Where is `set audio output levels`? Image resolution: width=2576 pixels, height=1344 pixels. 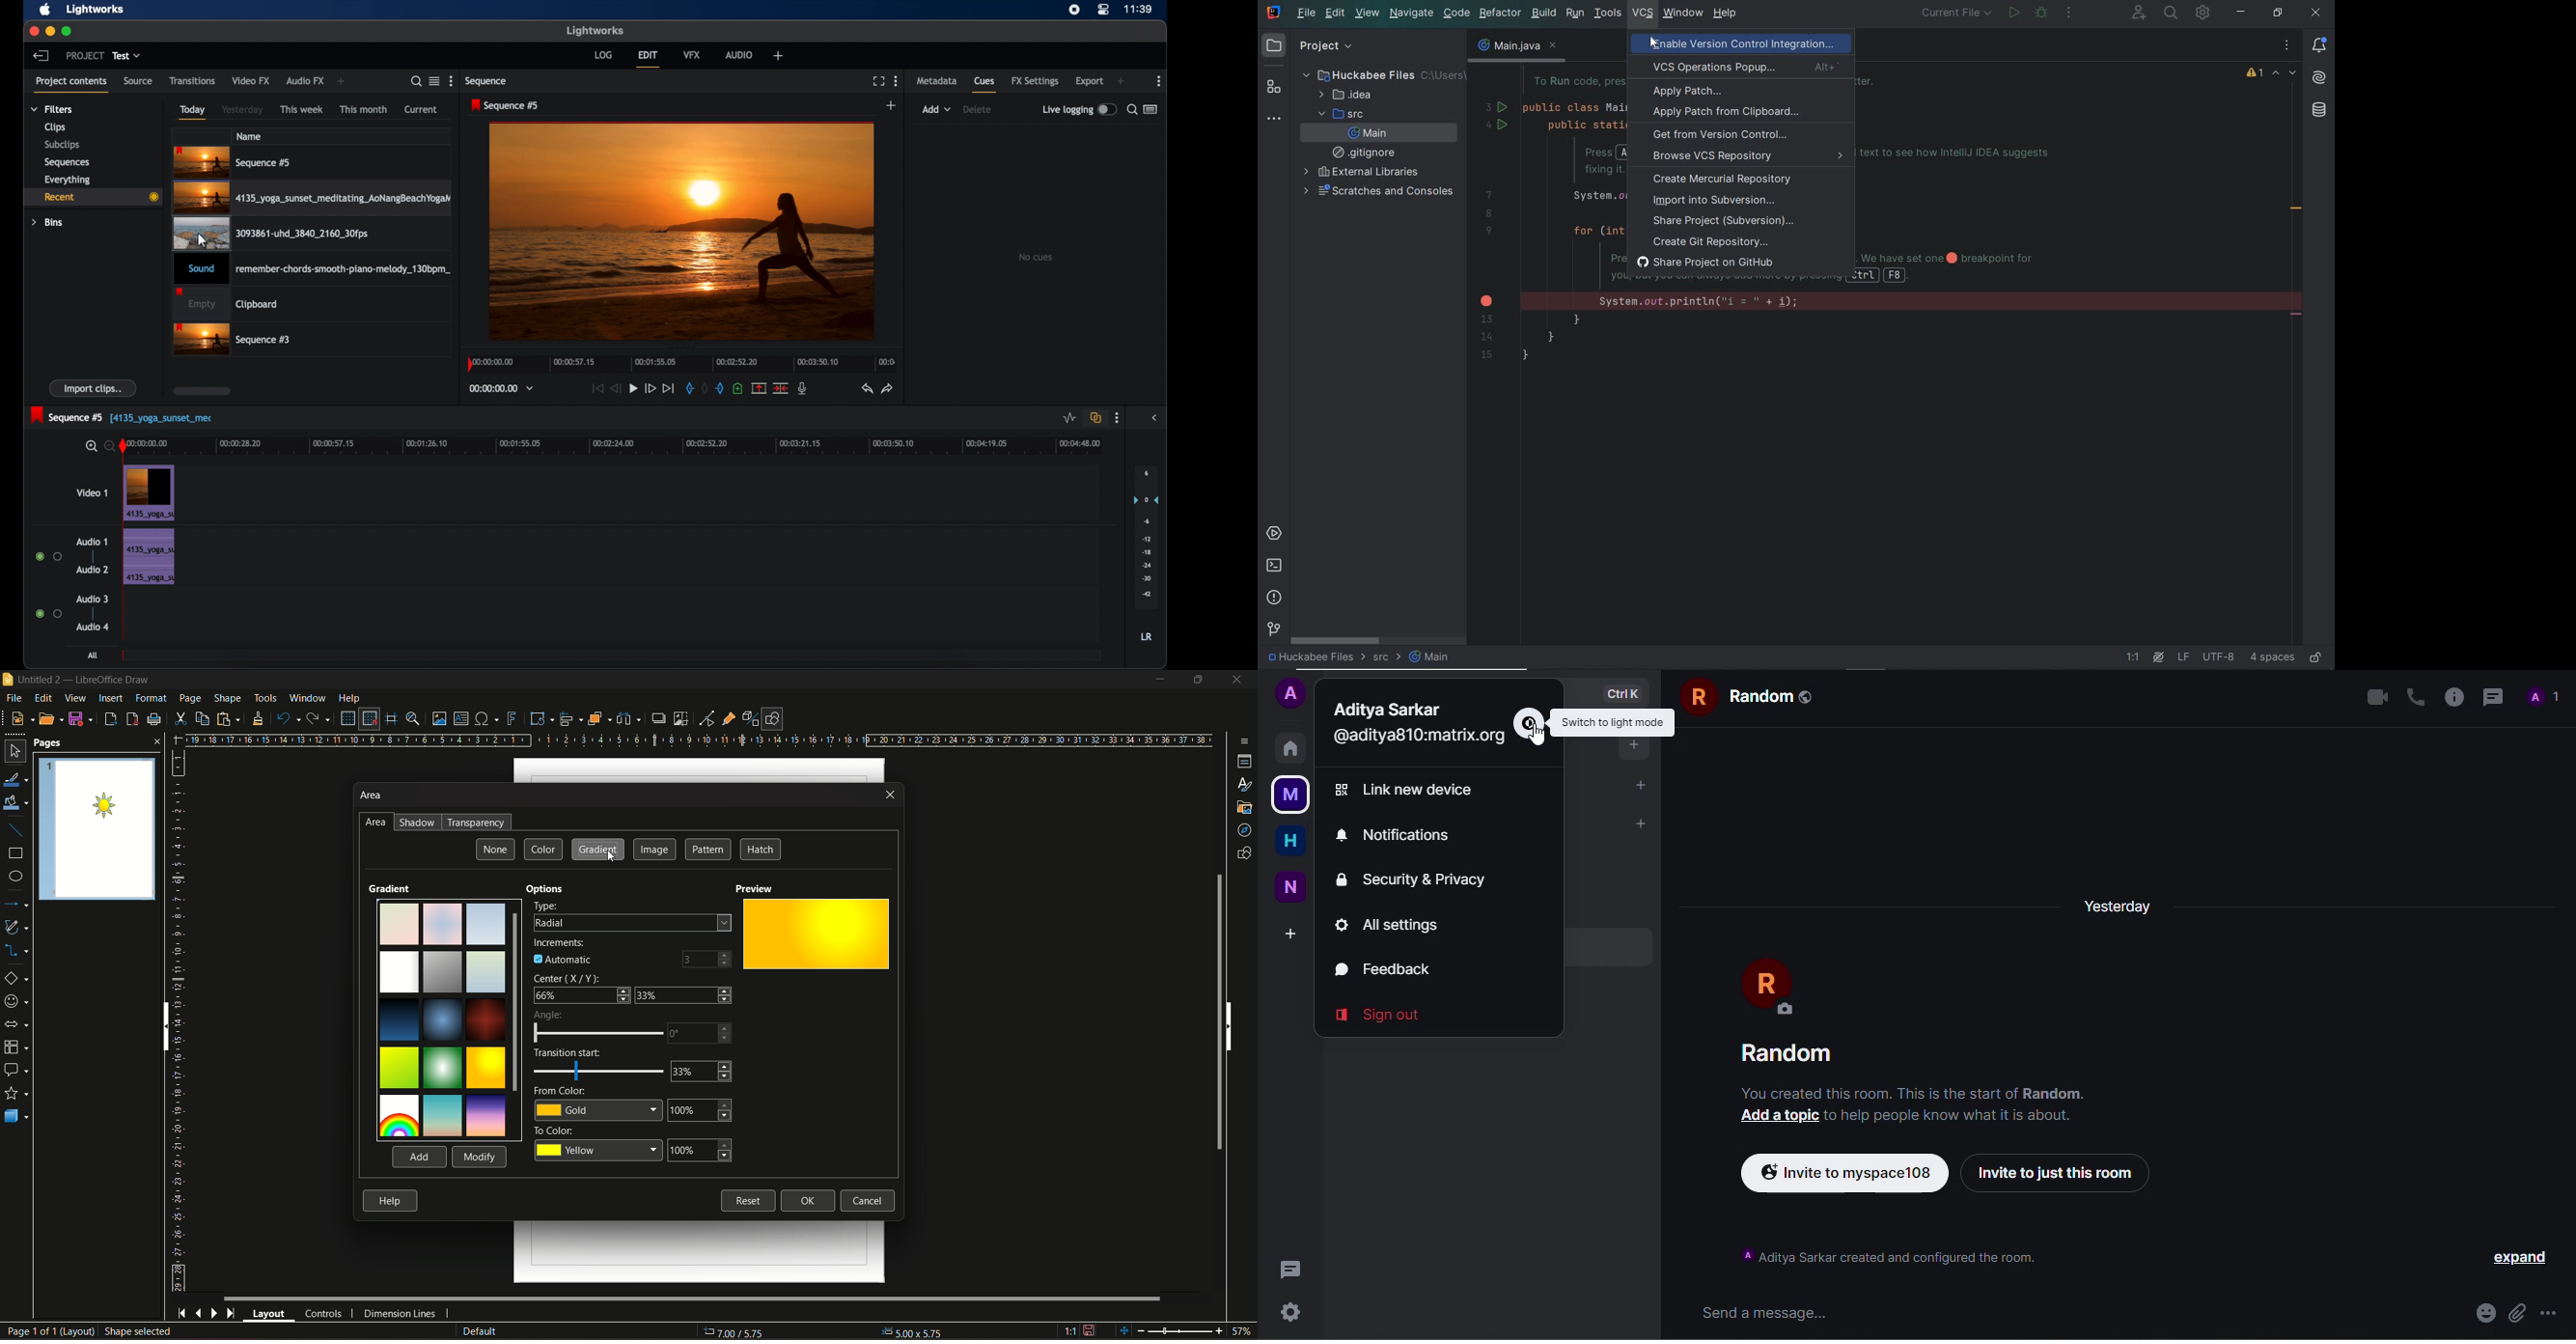 set audio output levels is located at coordinates (1146, 537).